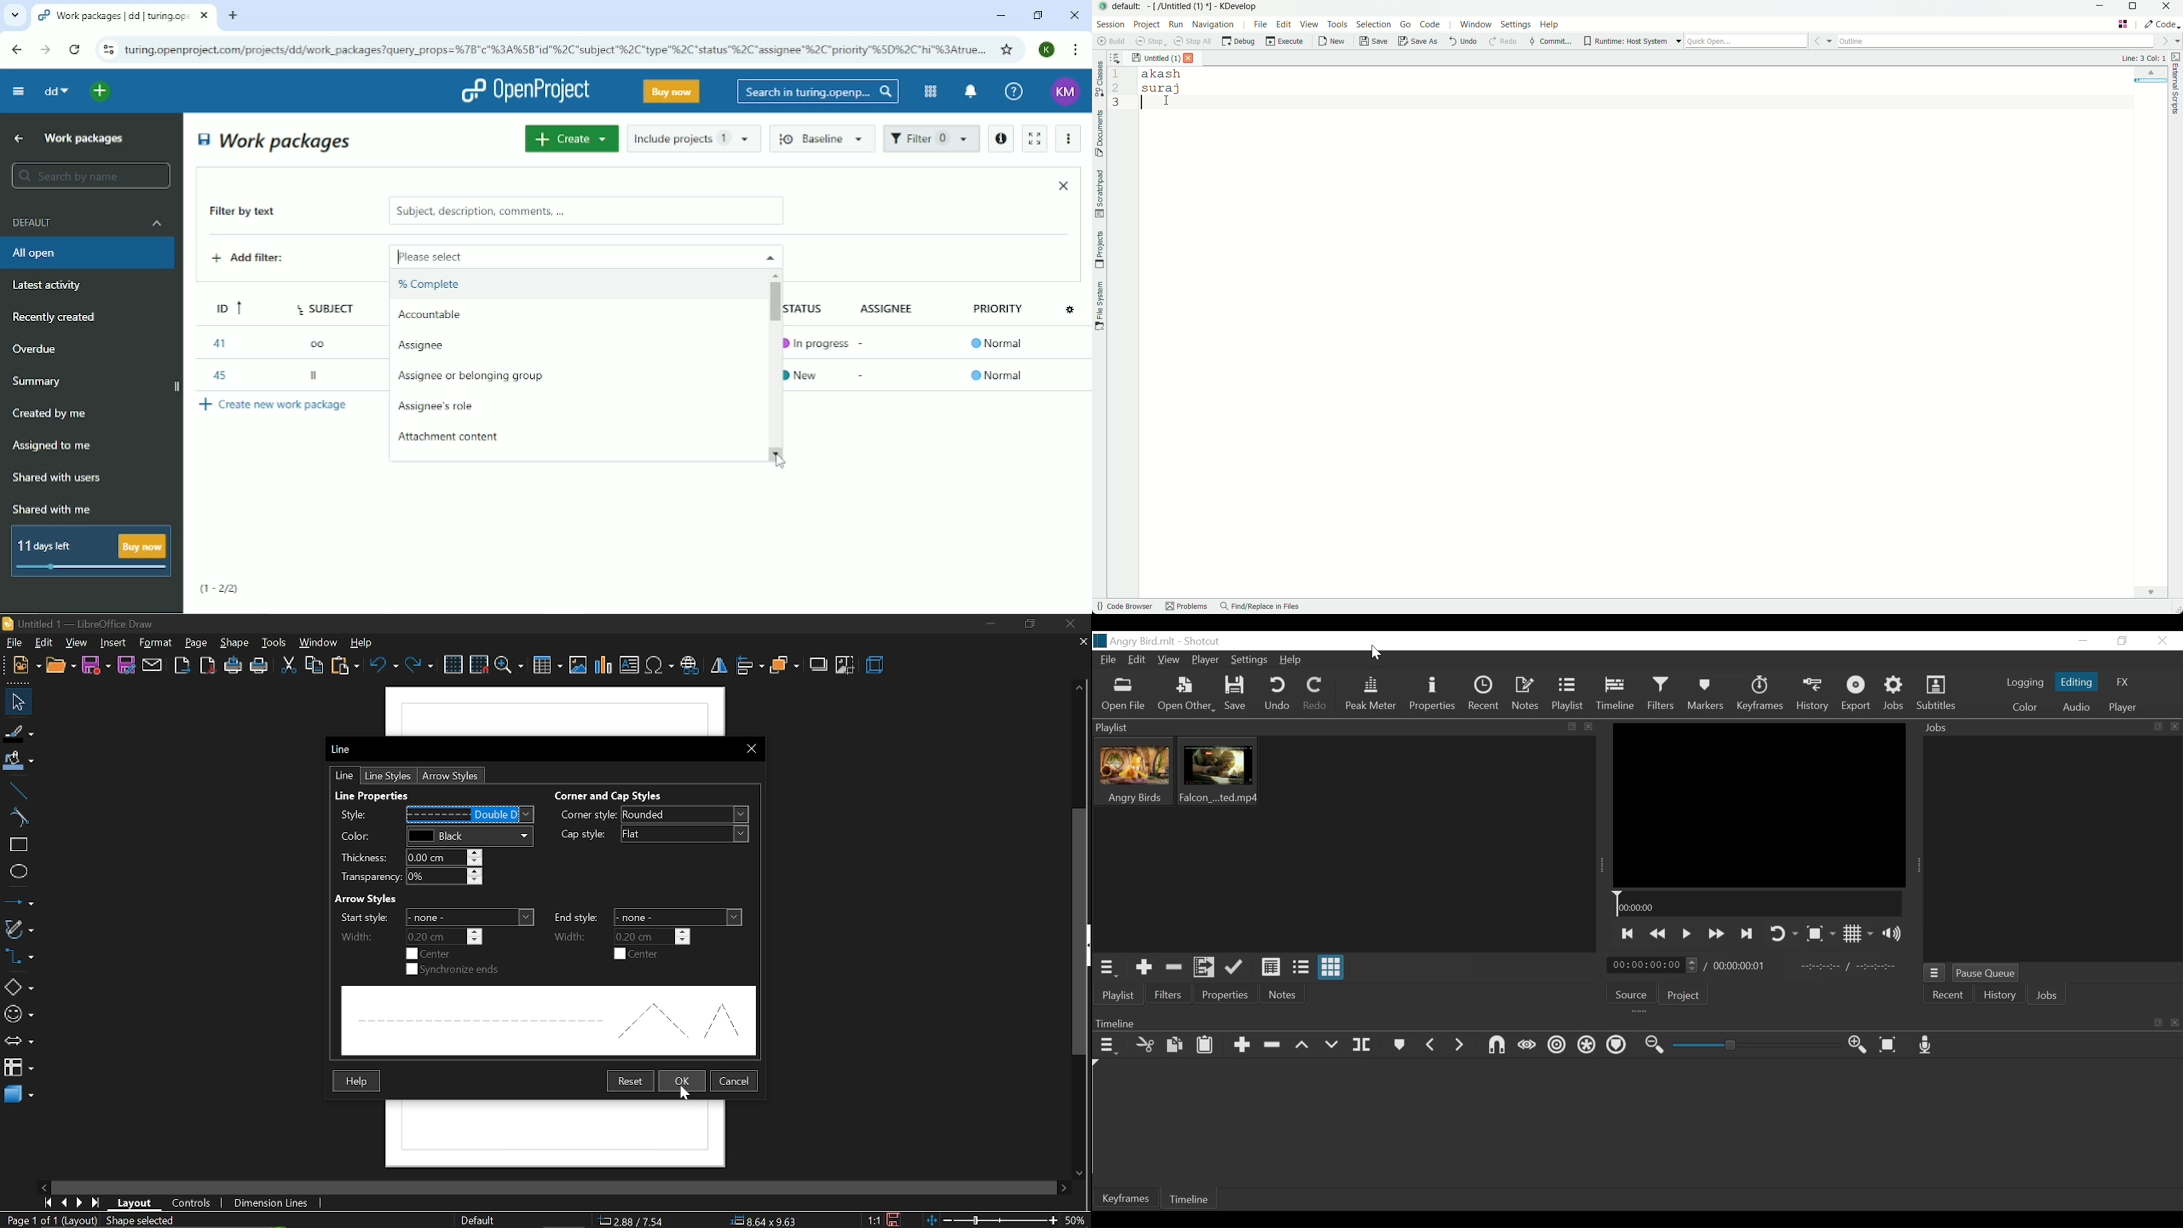 The height and width of the screenshot is (1232, 2184). Describe the element at coordinates (1618, 1046) in the screenshot. I see `Ripple markers` at that location.